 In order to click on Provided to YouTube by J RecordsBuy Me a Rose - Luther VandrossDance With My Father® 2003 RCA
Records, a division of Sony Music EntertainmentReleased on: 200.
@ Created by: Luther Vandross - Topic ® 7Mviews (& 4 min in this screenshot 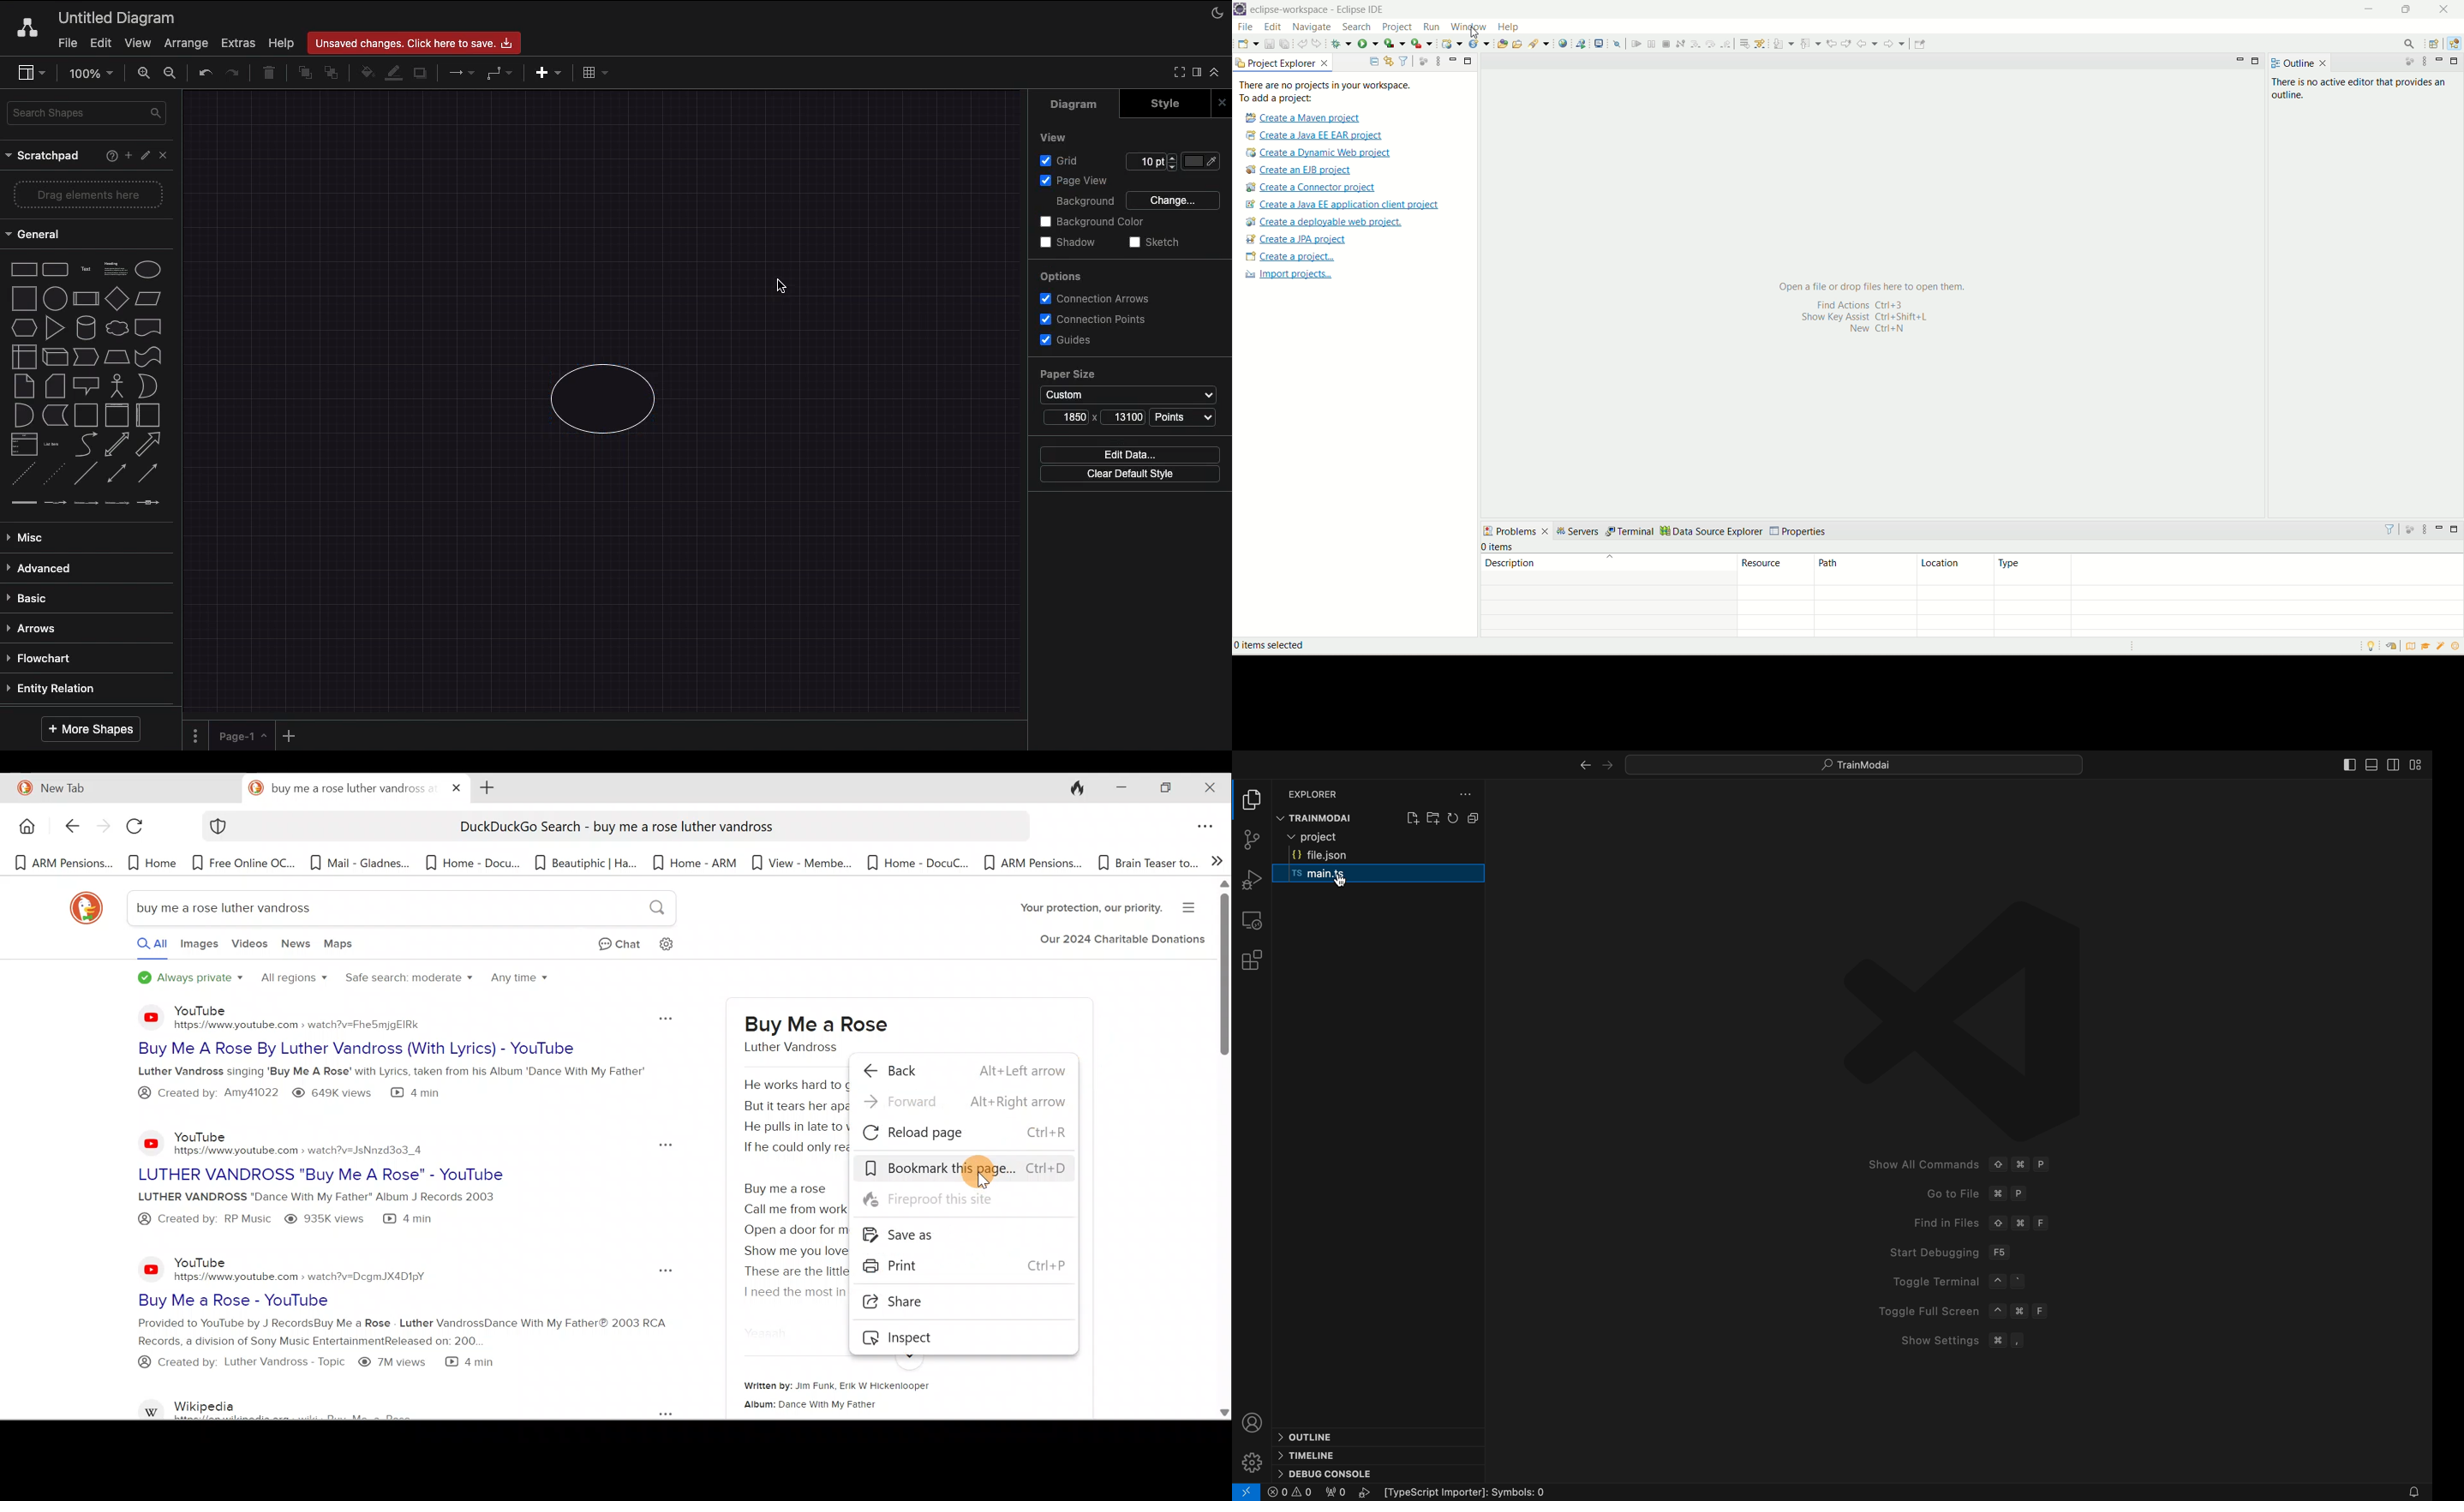, I will do `click(367, 1352)`.